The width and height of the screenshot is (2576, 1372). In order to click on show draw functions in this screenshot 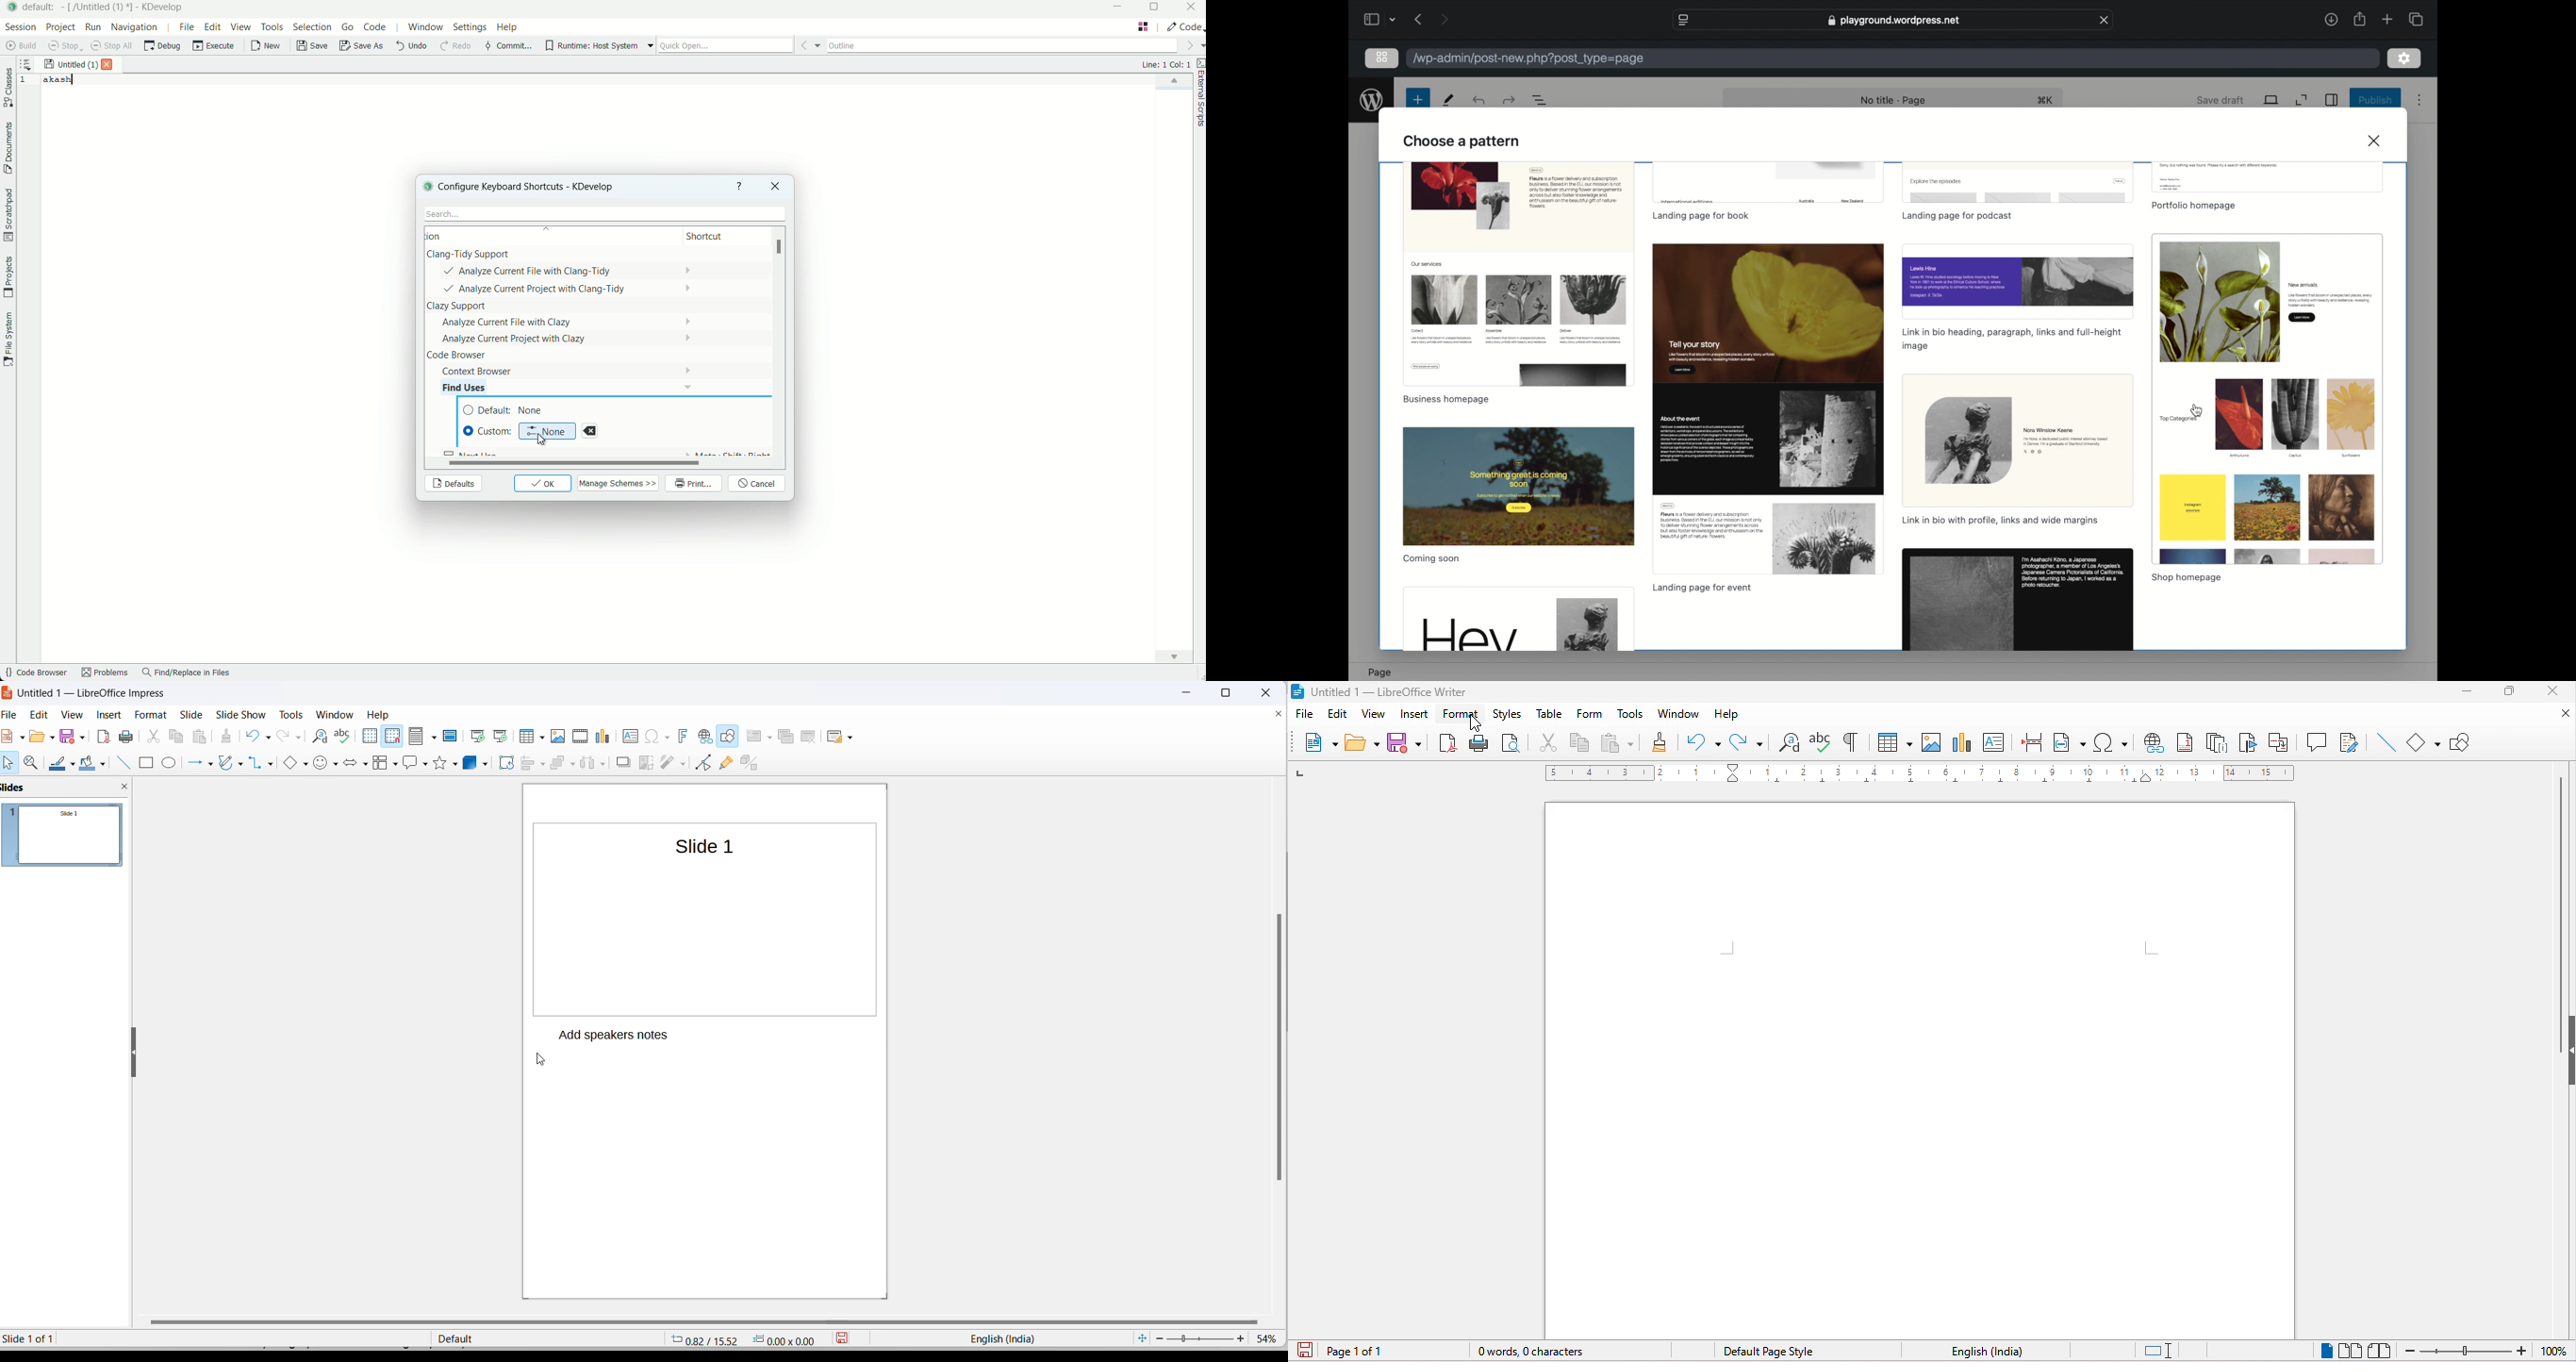, I will do `click(2468, 741)`.